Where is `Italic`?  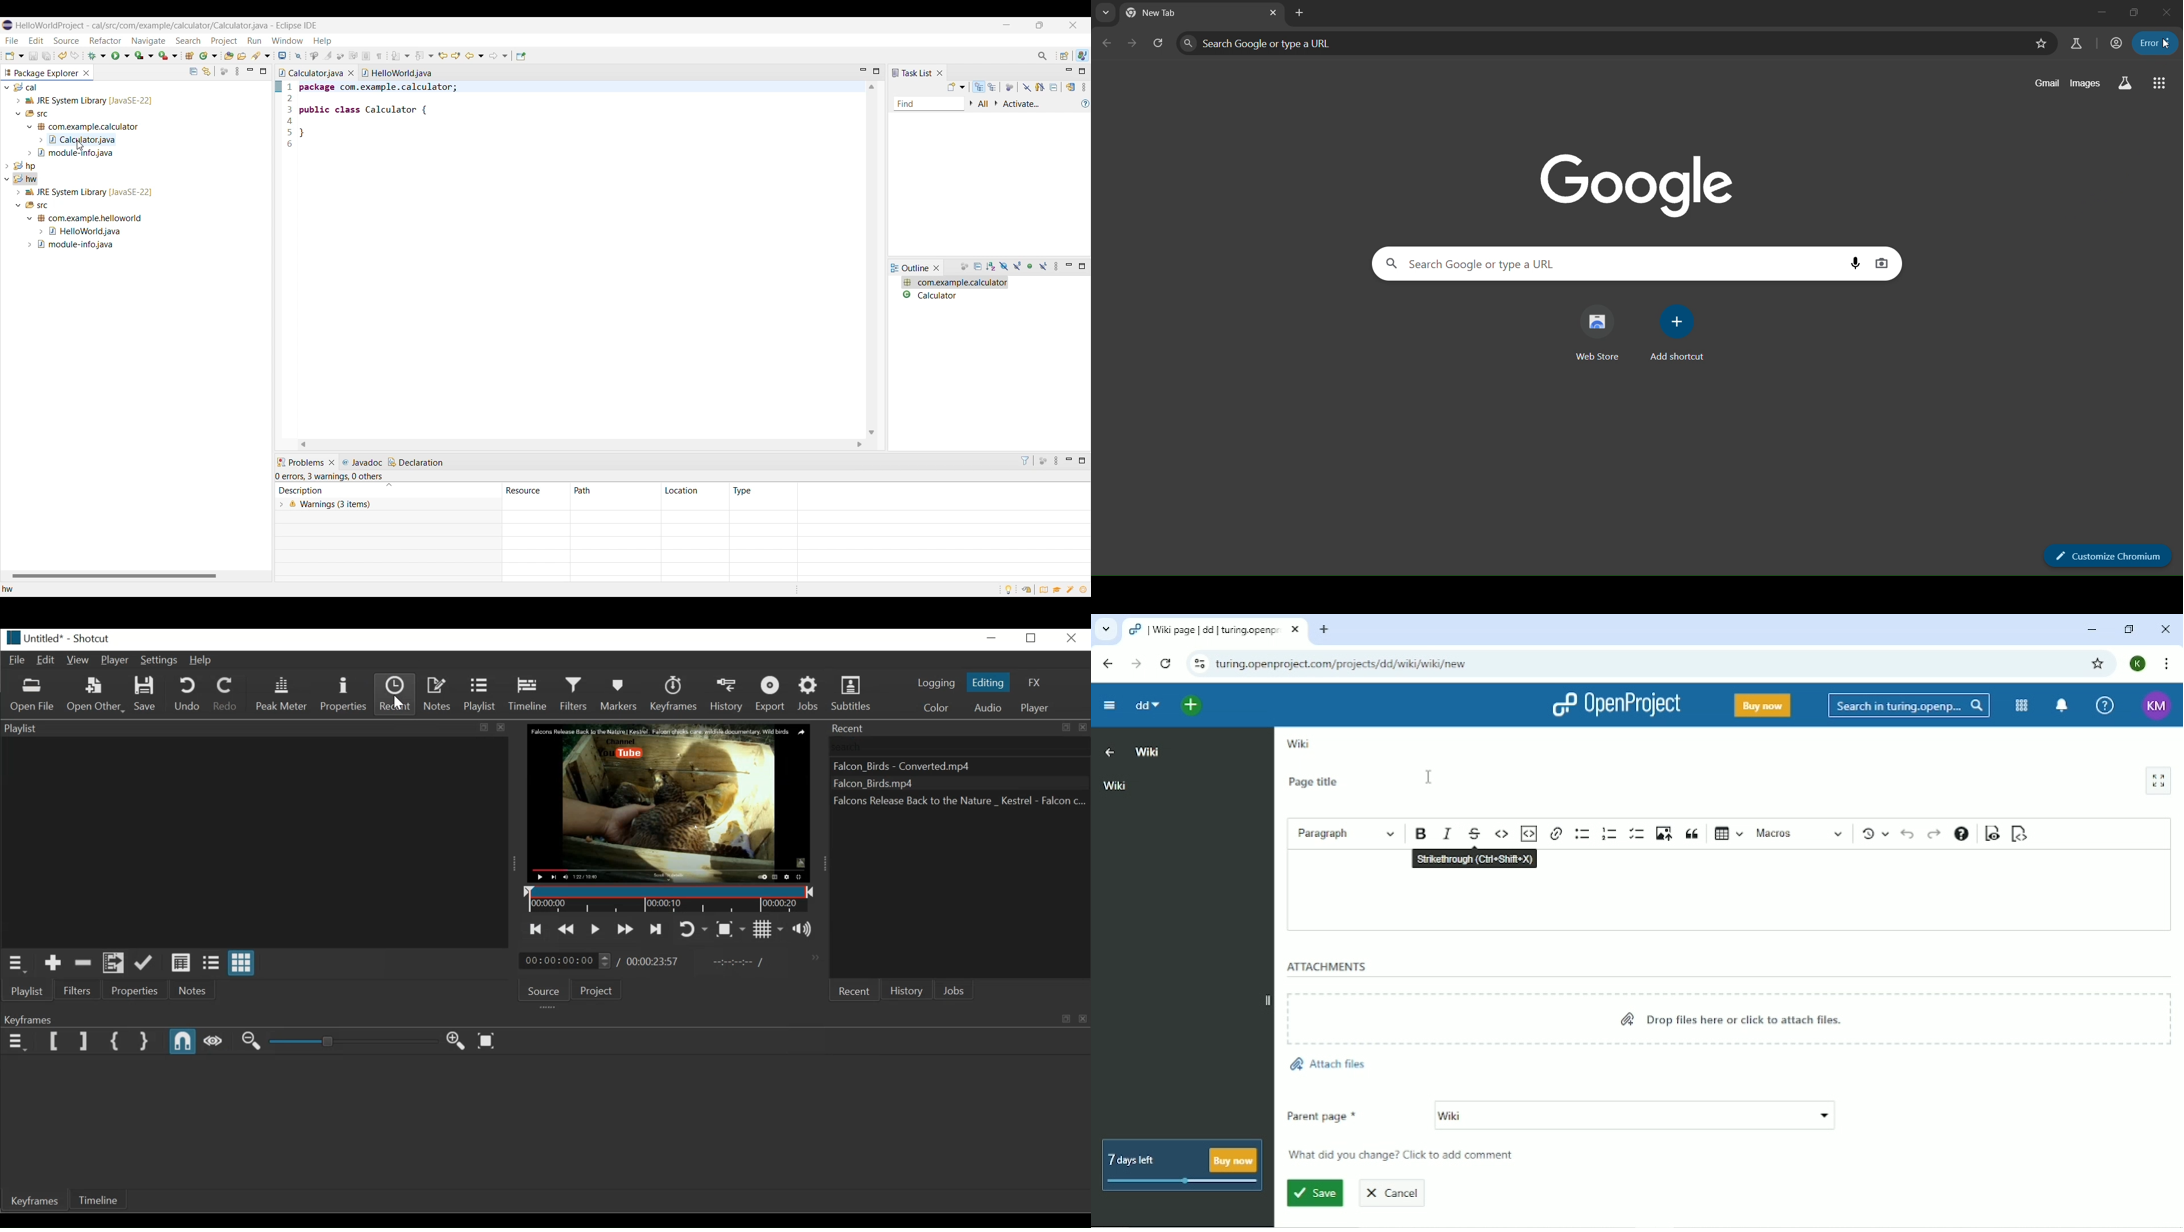
Italic is located at coordinates (1447, 833).